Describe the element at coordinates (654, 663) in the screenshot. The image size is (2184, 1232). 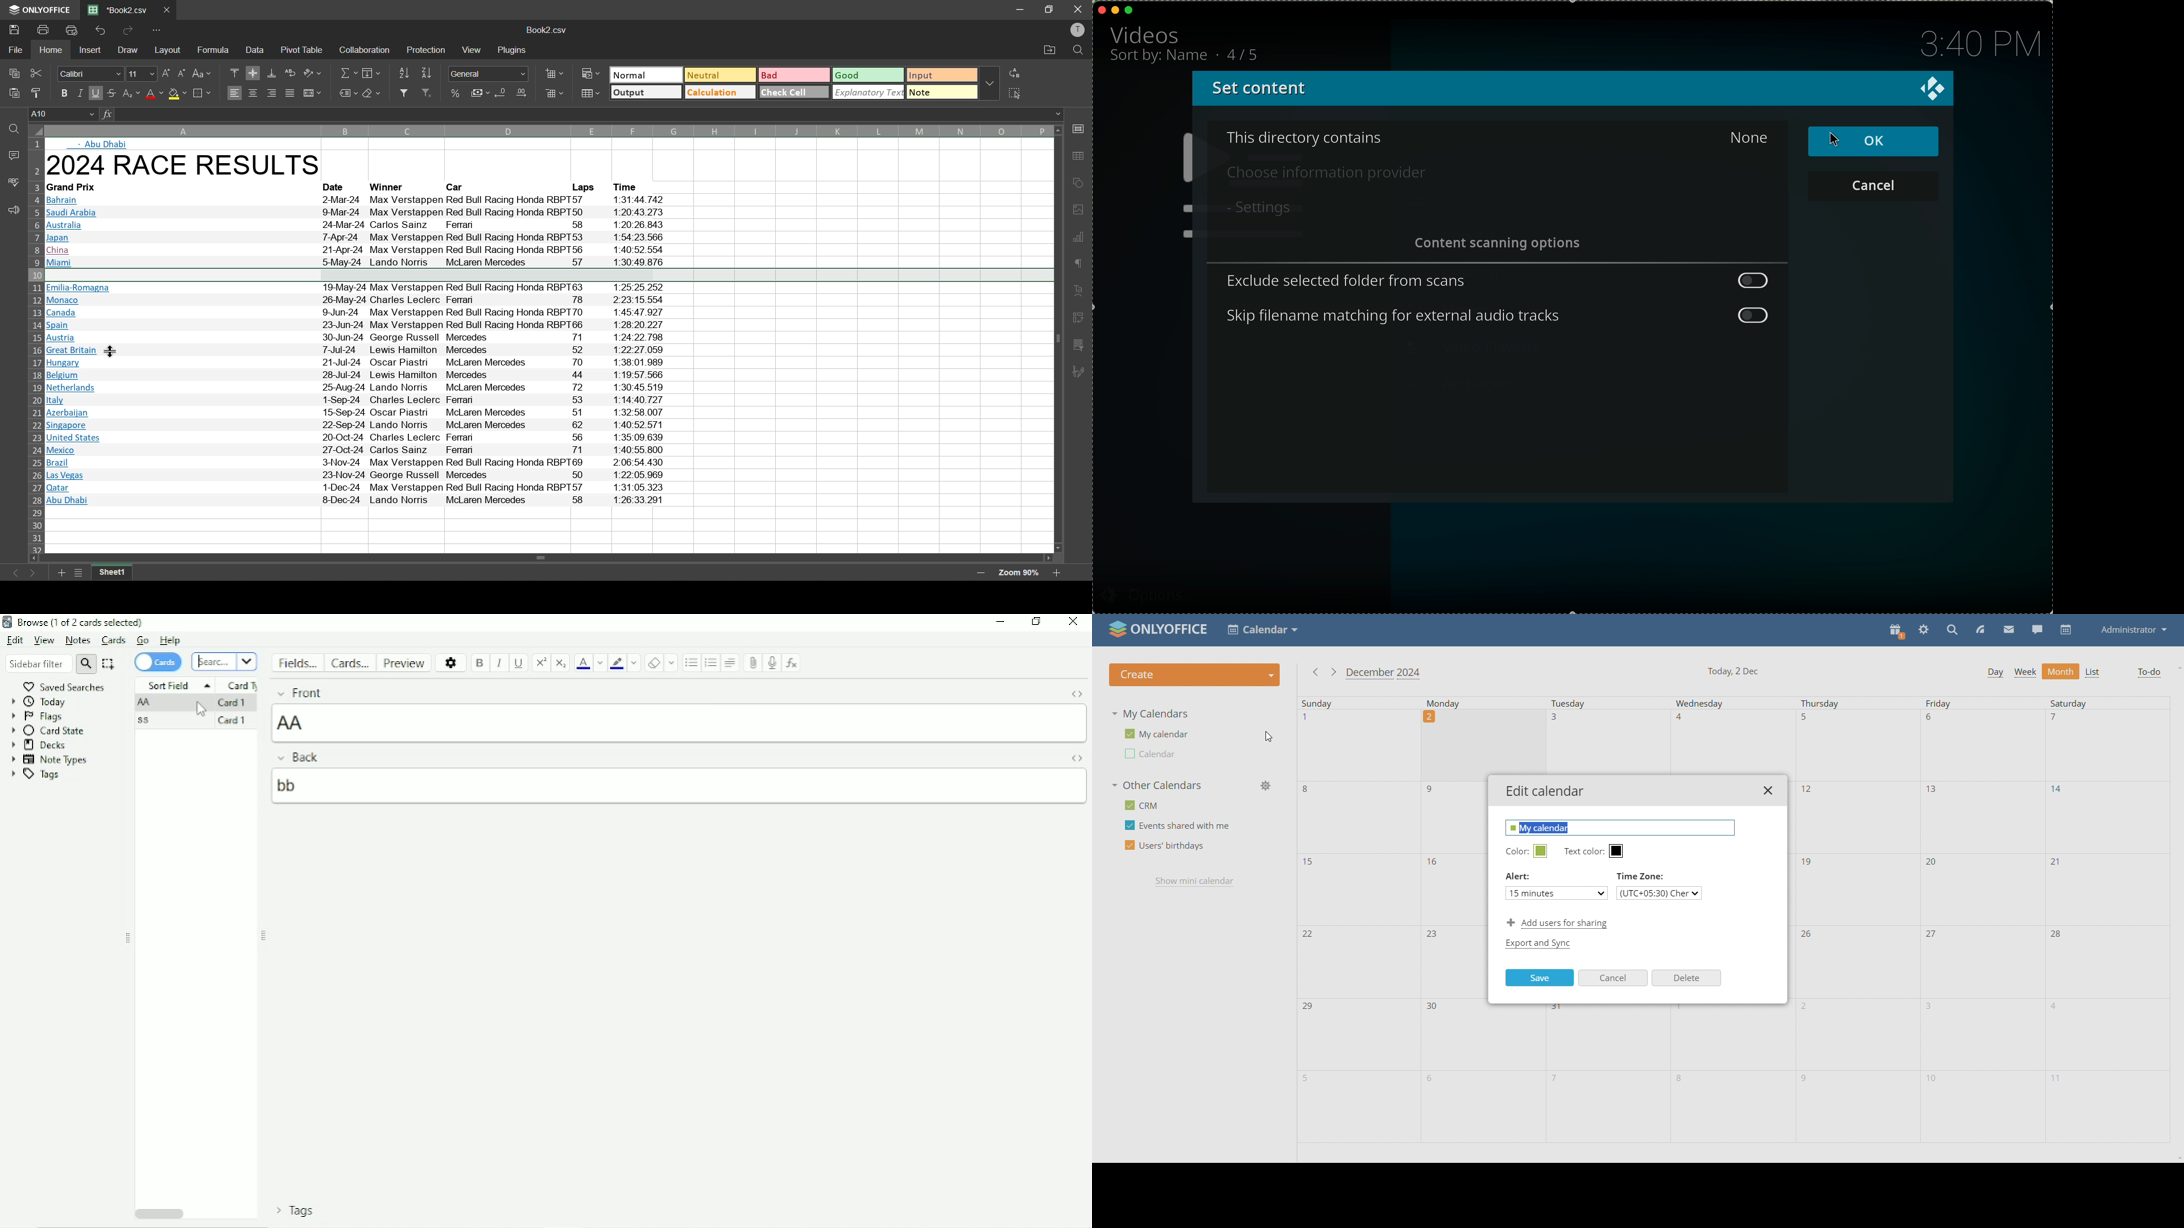
I see `Remove formatting` at that location.